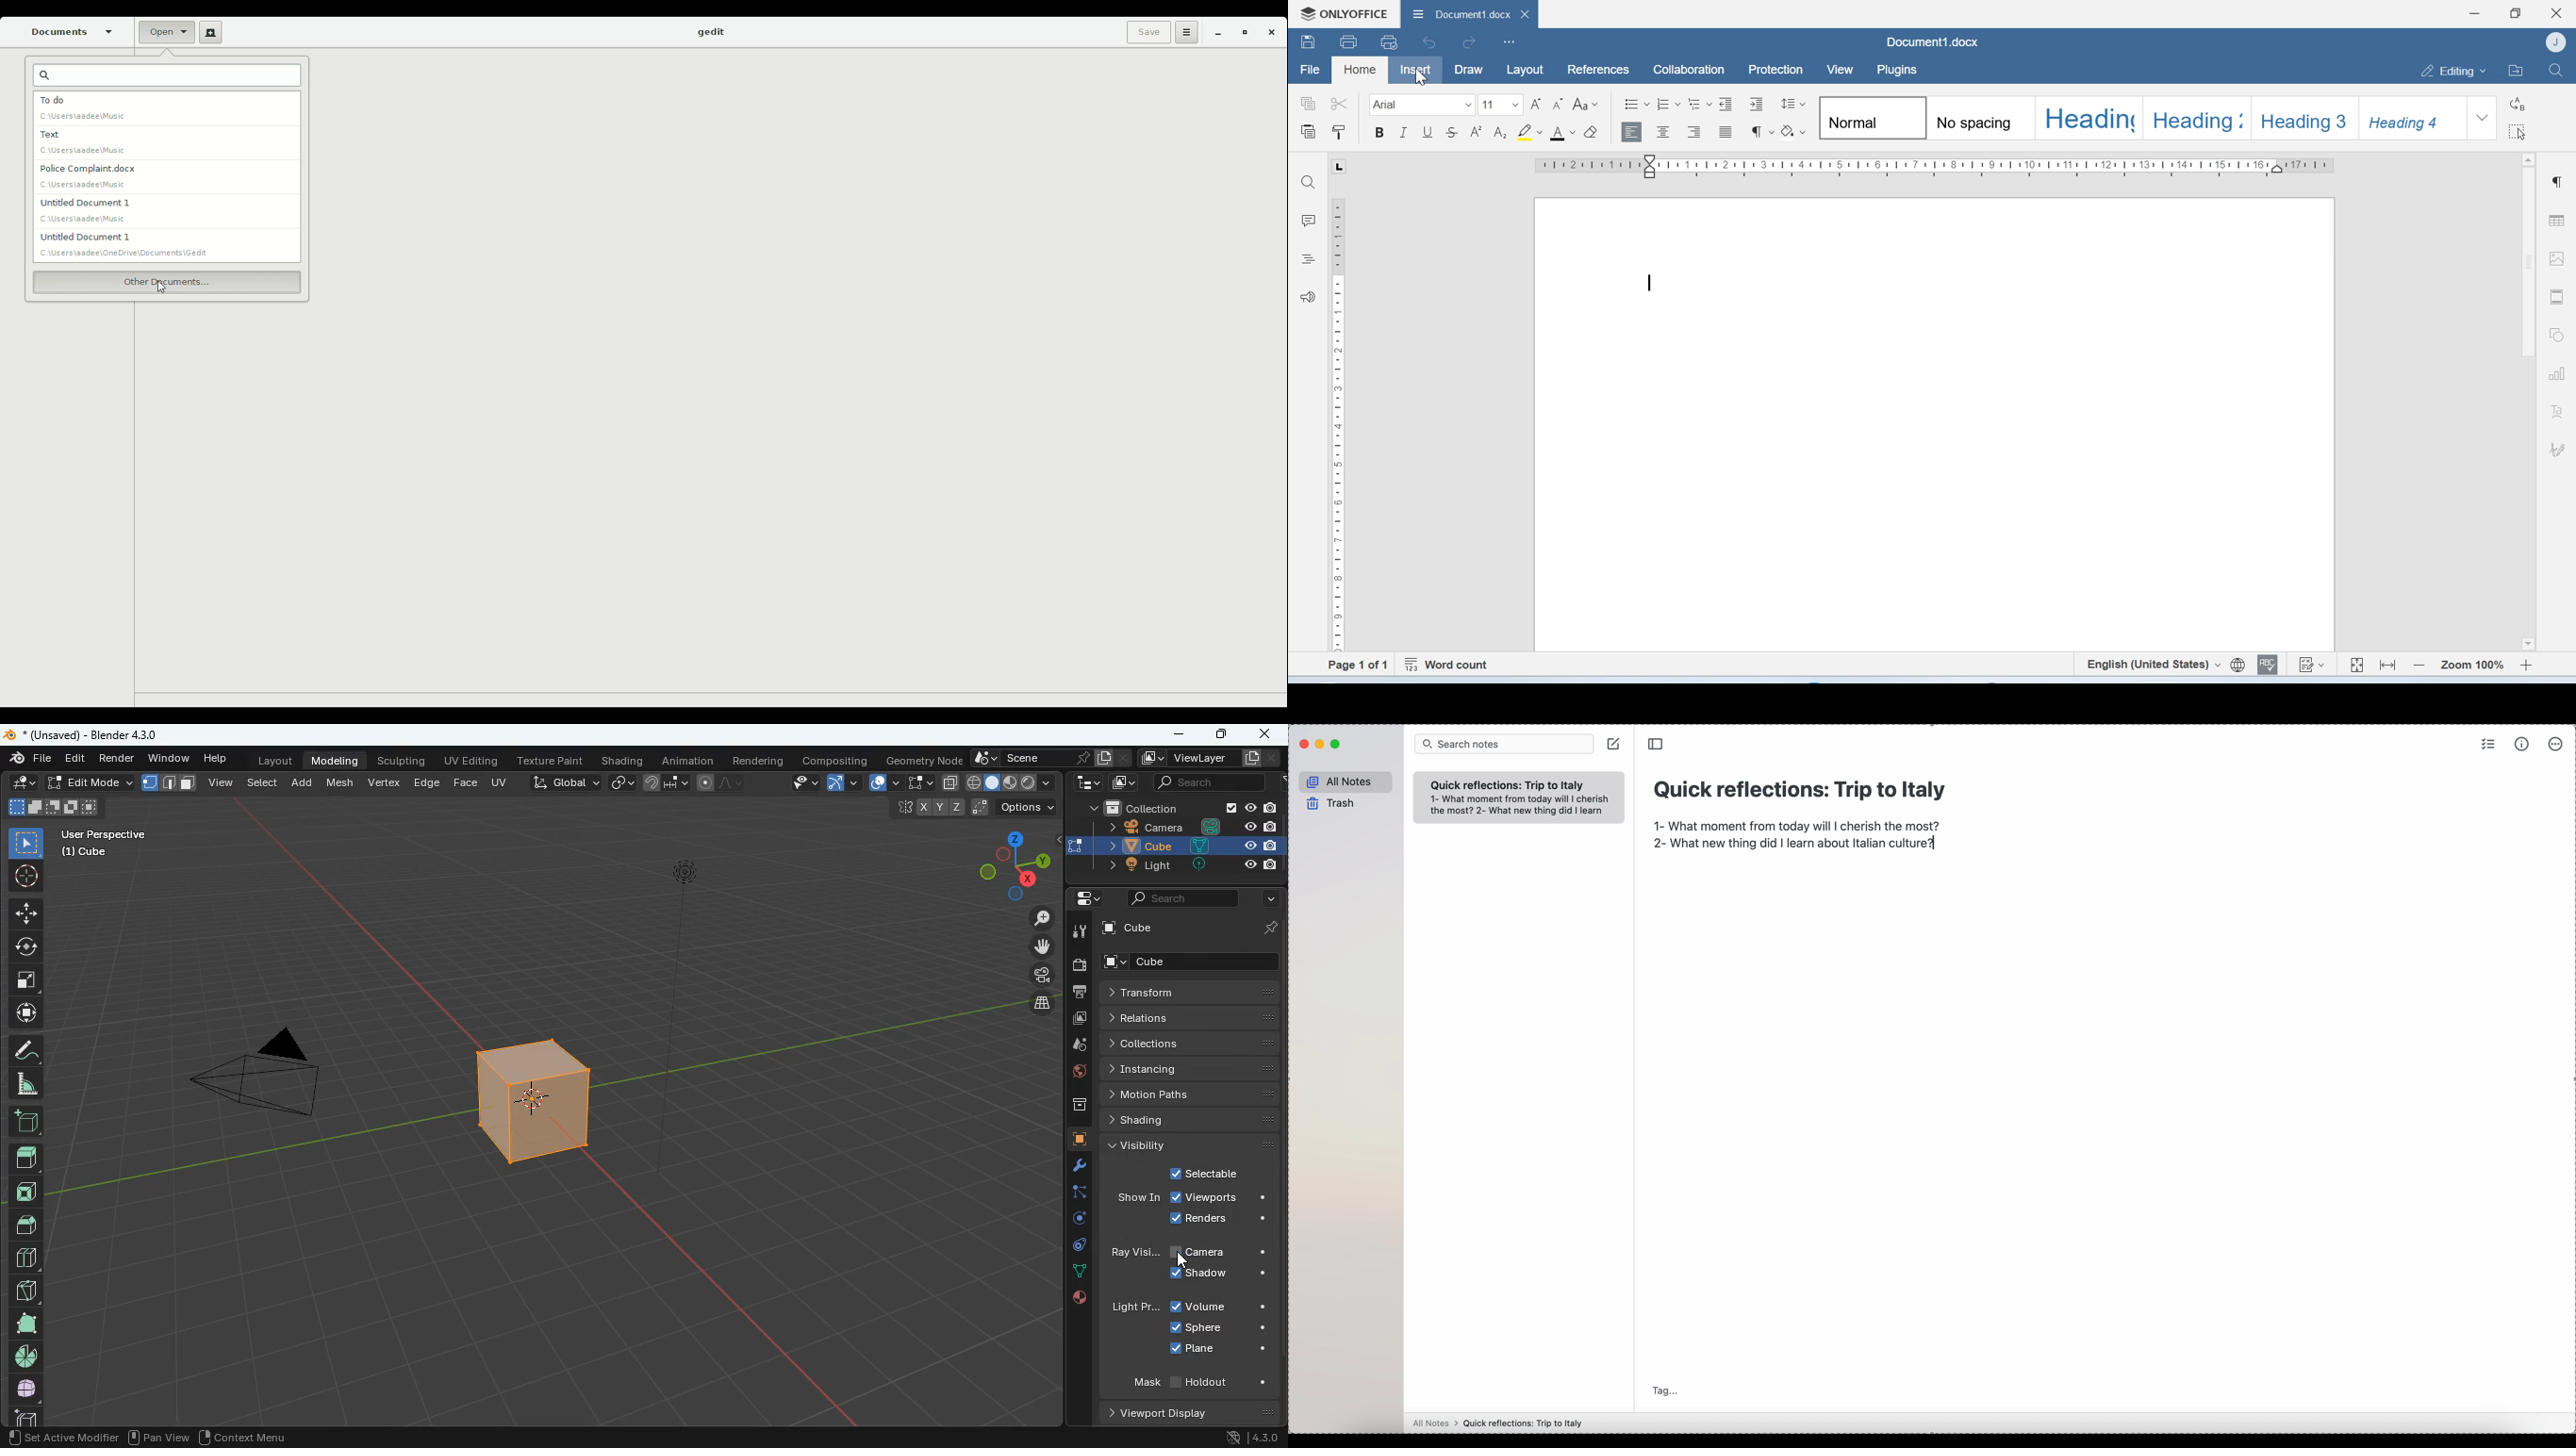  What do you see at coordinates (2312, 667) in the screenshot?
I see `Track changes` at bounding box center [2312, 667].